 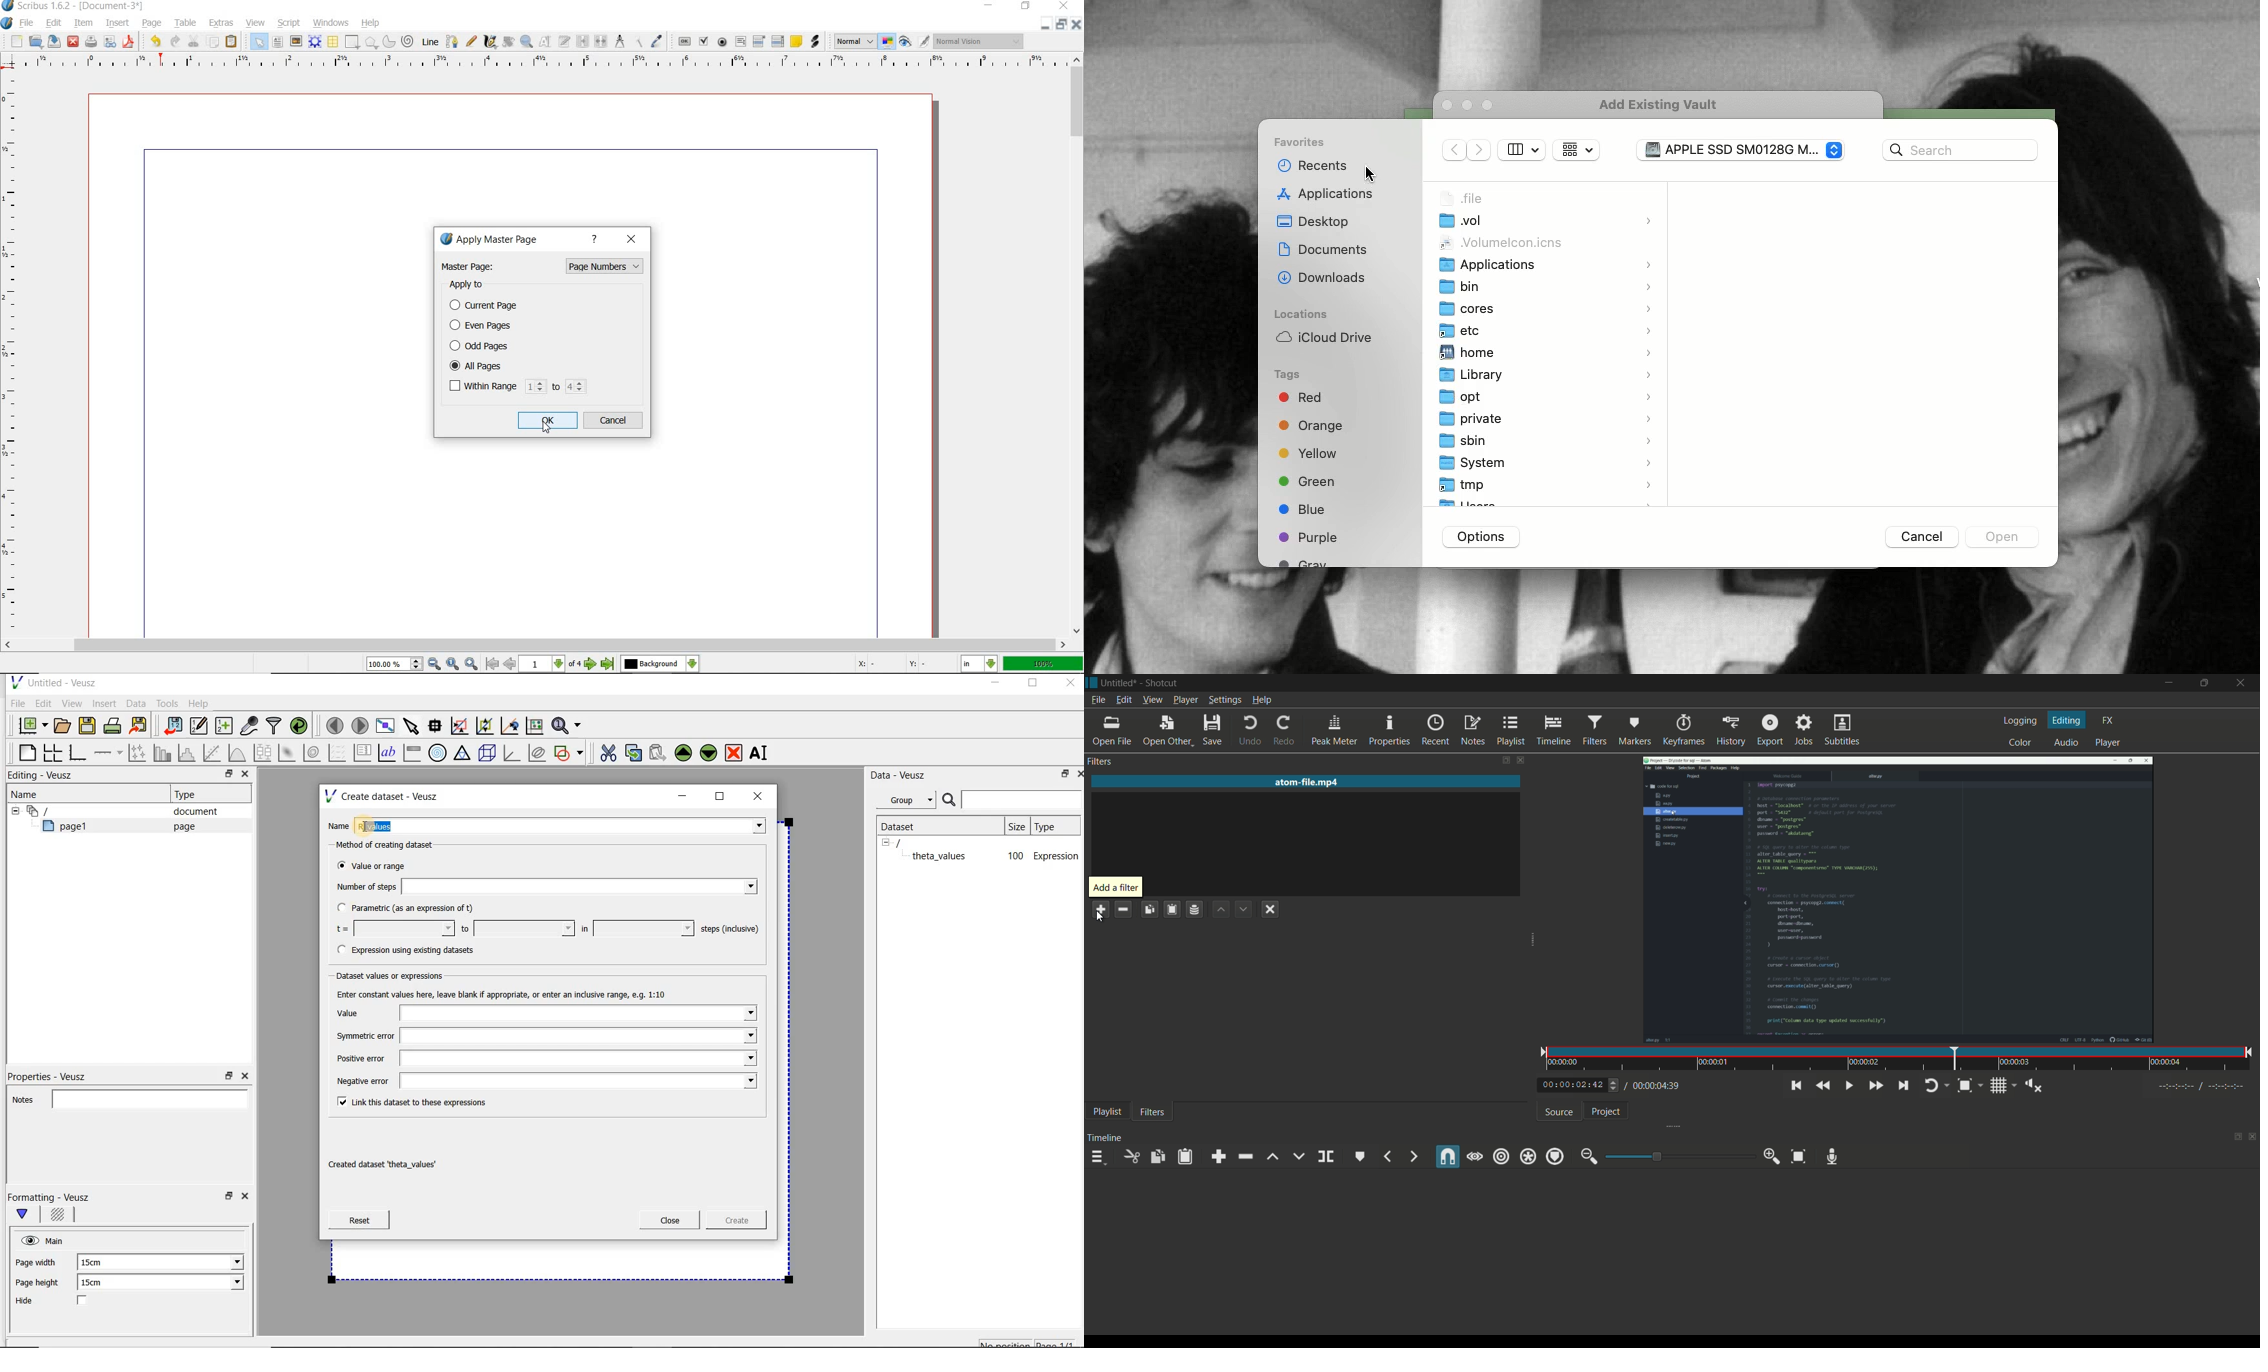 What do you see at coordinates (1935, 1086) in the screenshot?
I see `toggle player looping` at bounding box center [1935, 1086].